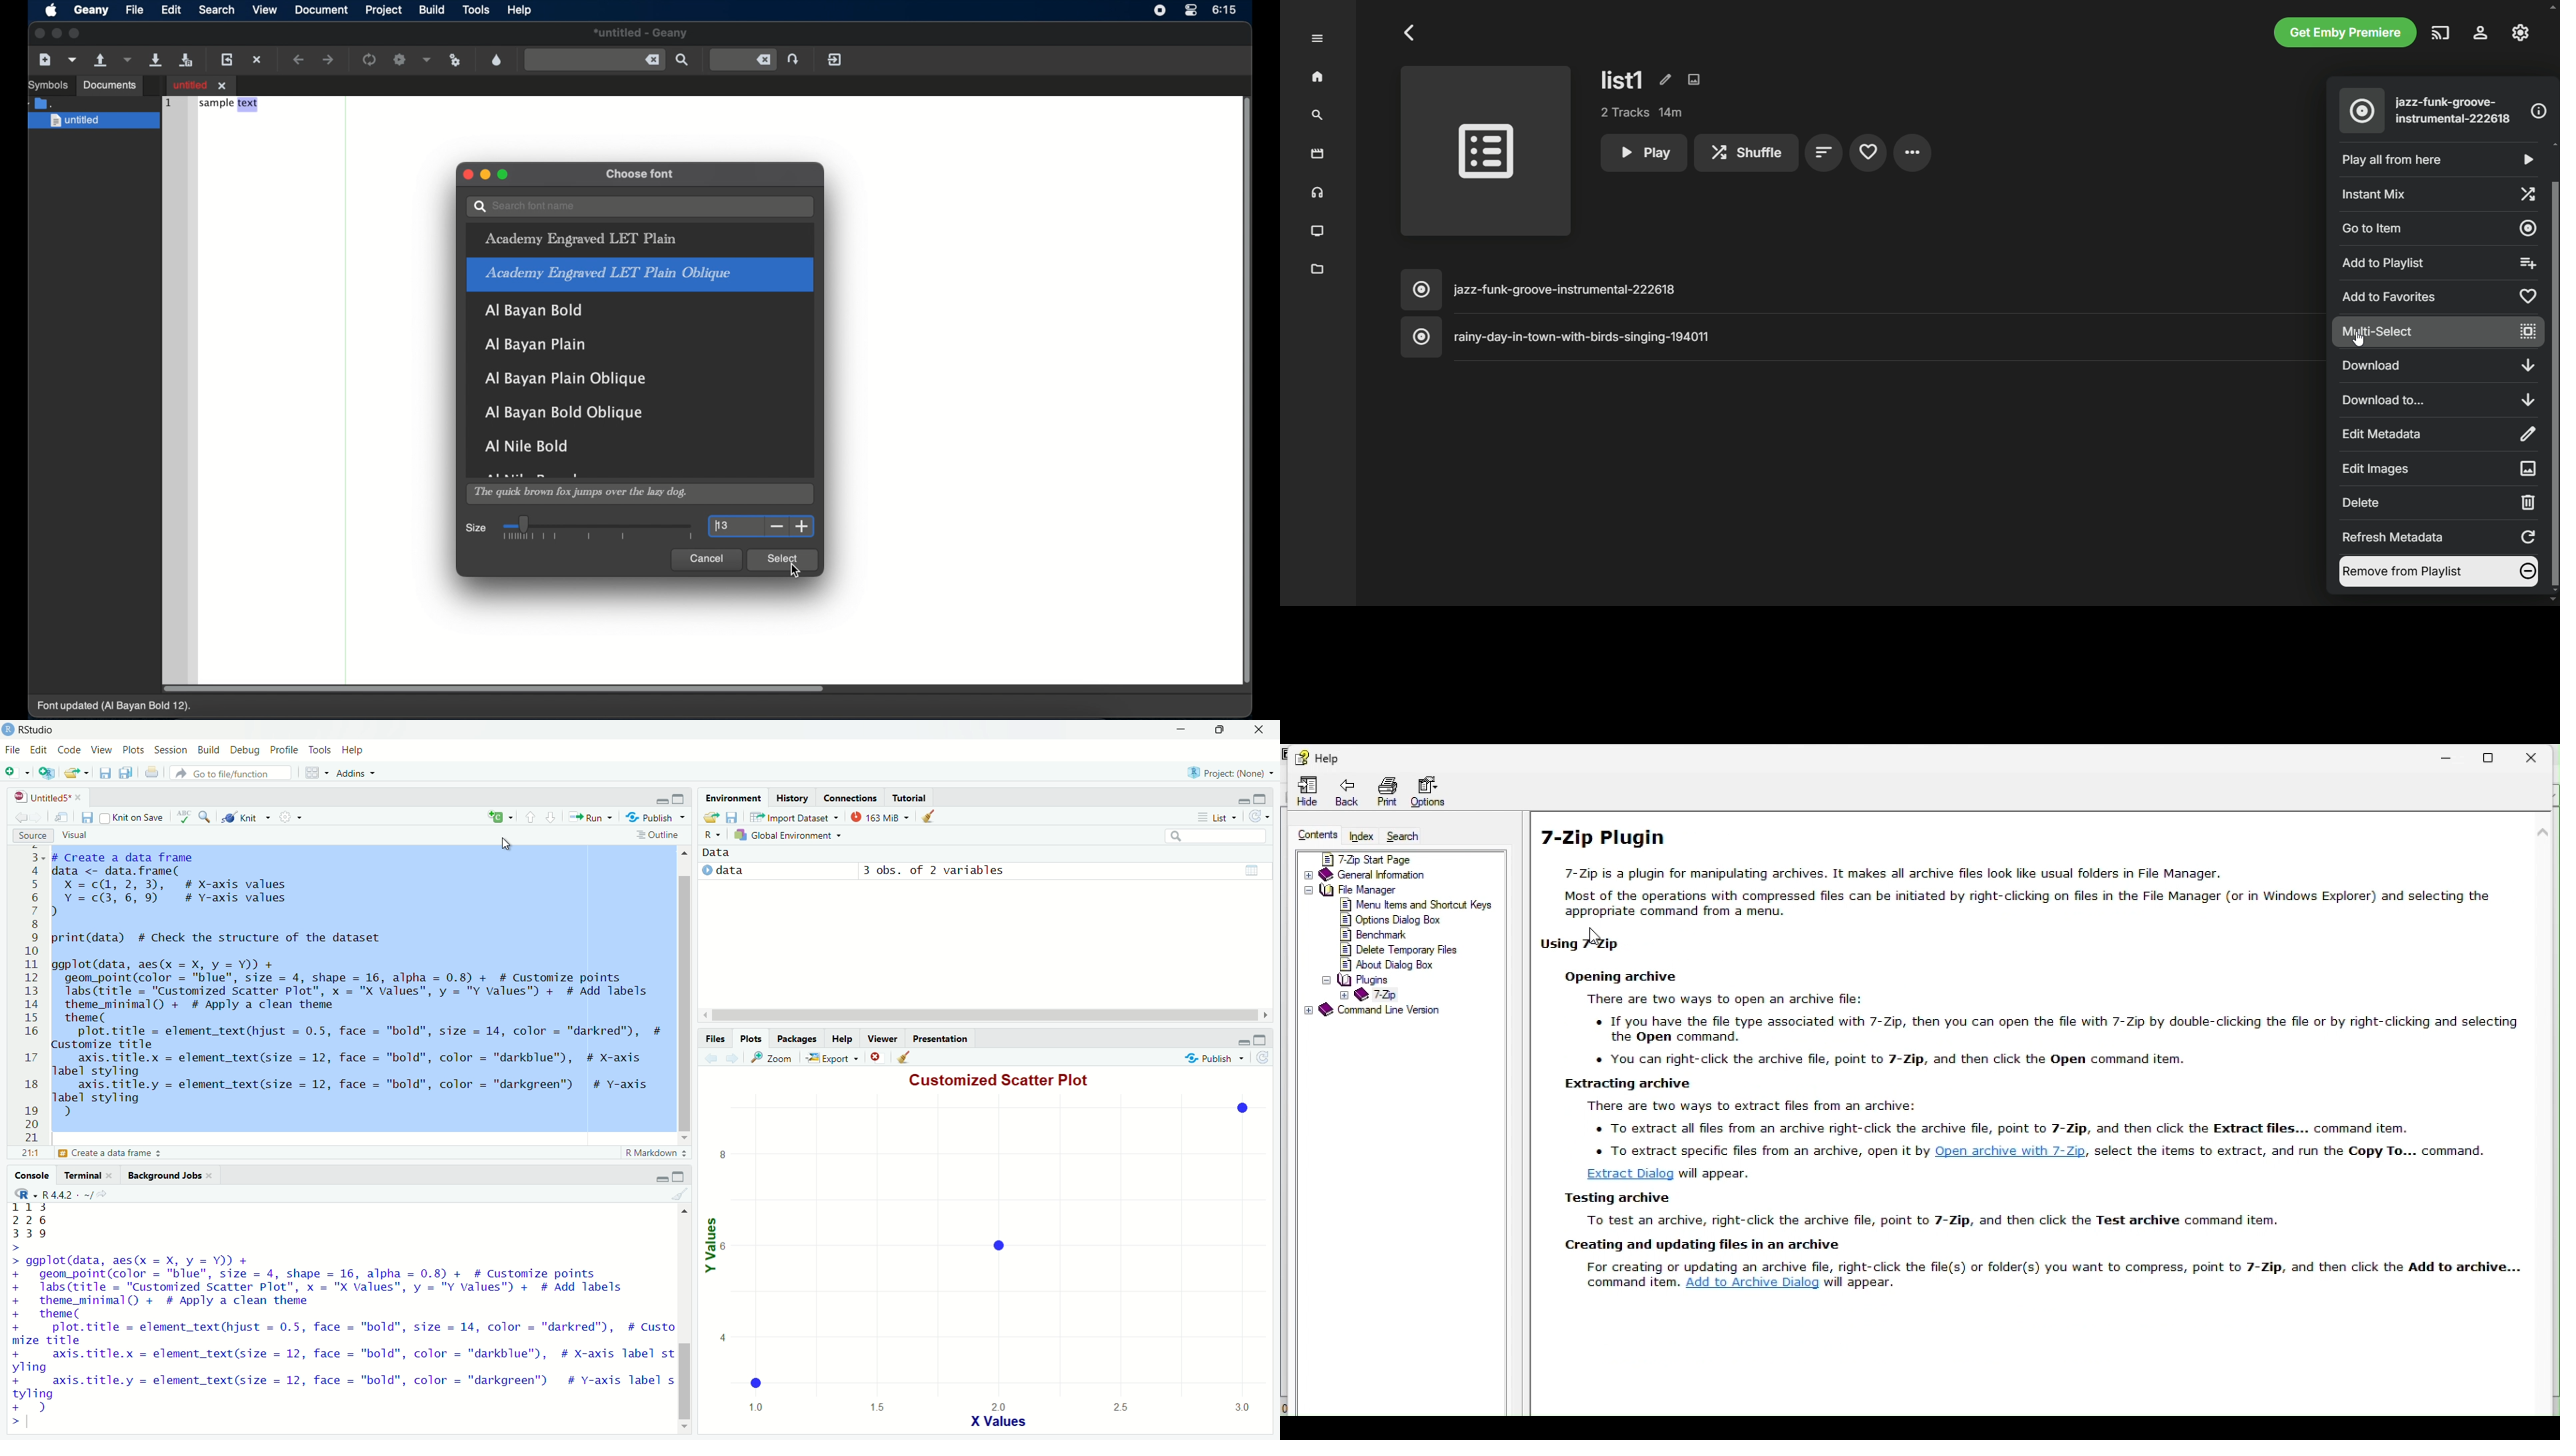 This screenshot has height=1456, width=2576. I want to click on X Values, so click(996, 1413).